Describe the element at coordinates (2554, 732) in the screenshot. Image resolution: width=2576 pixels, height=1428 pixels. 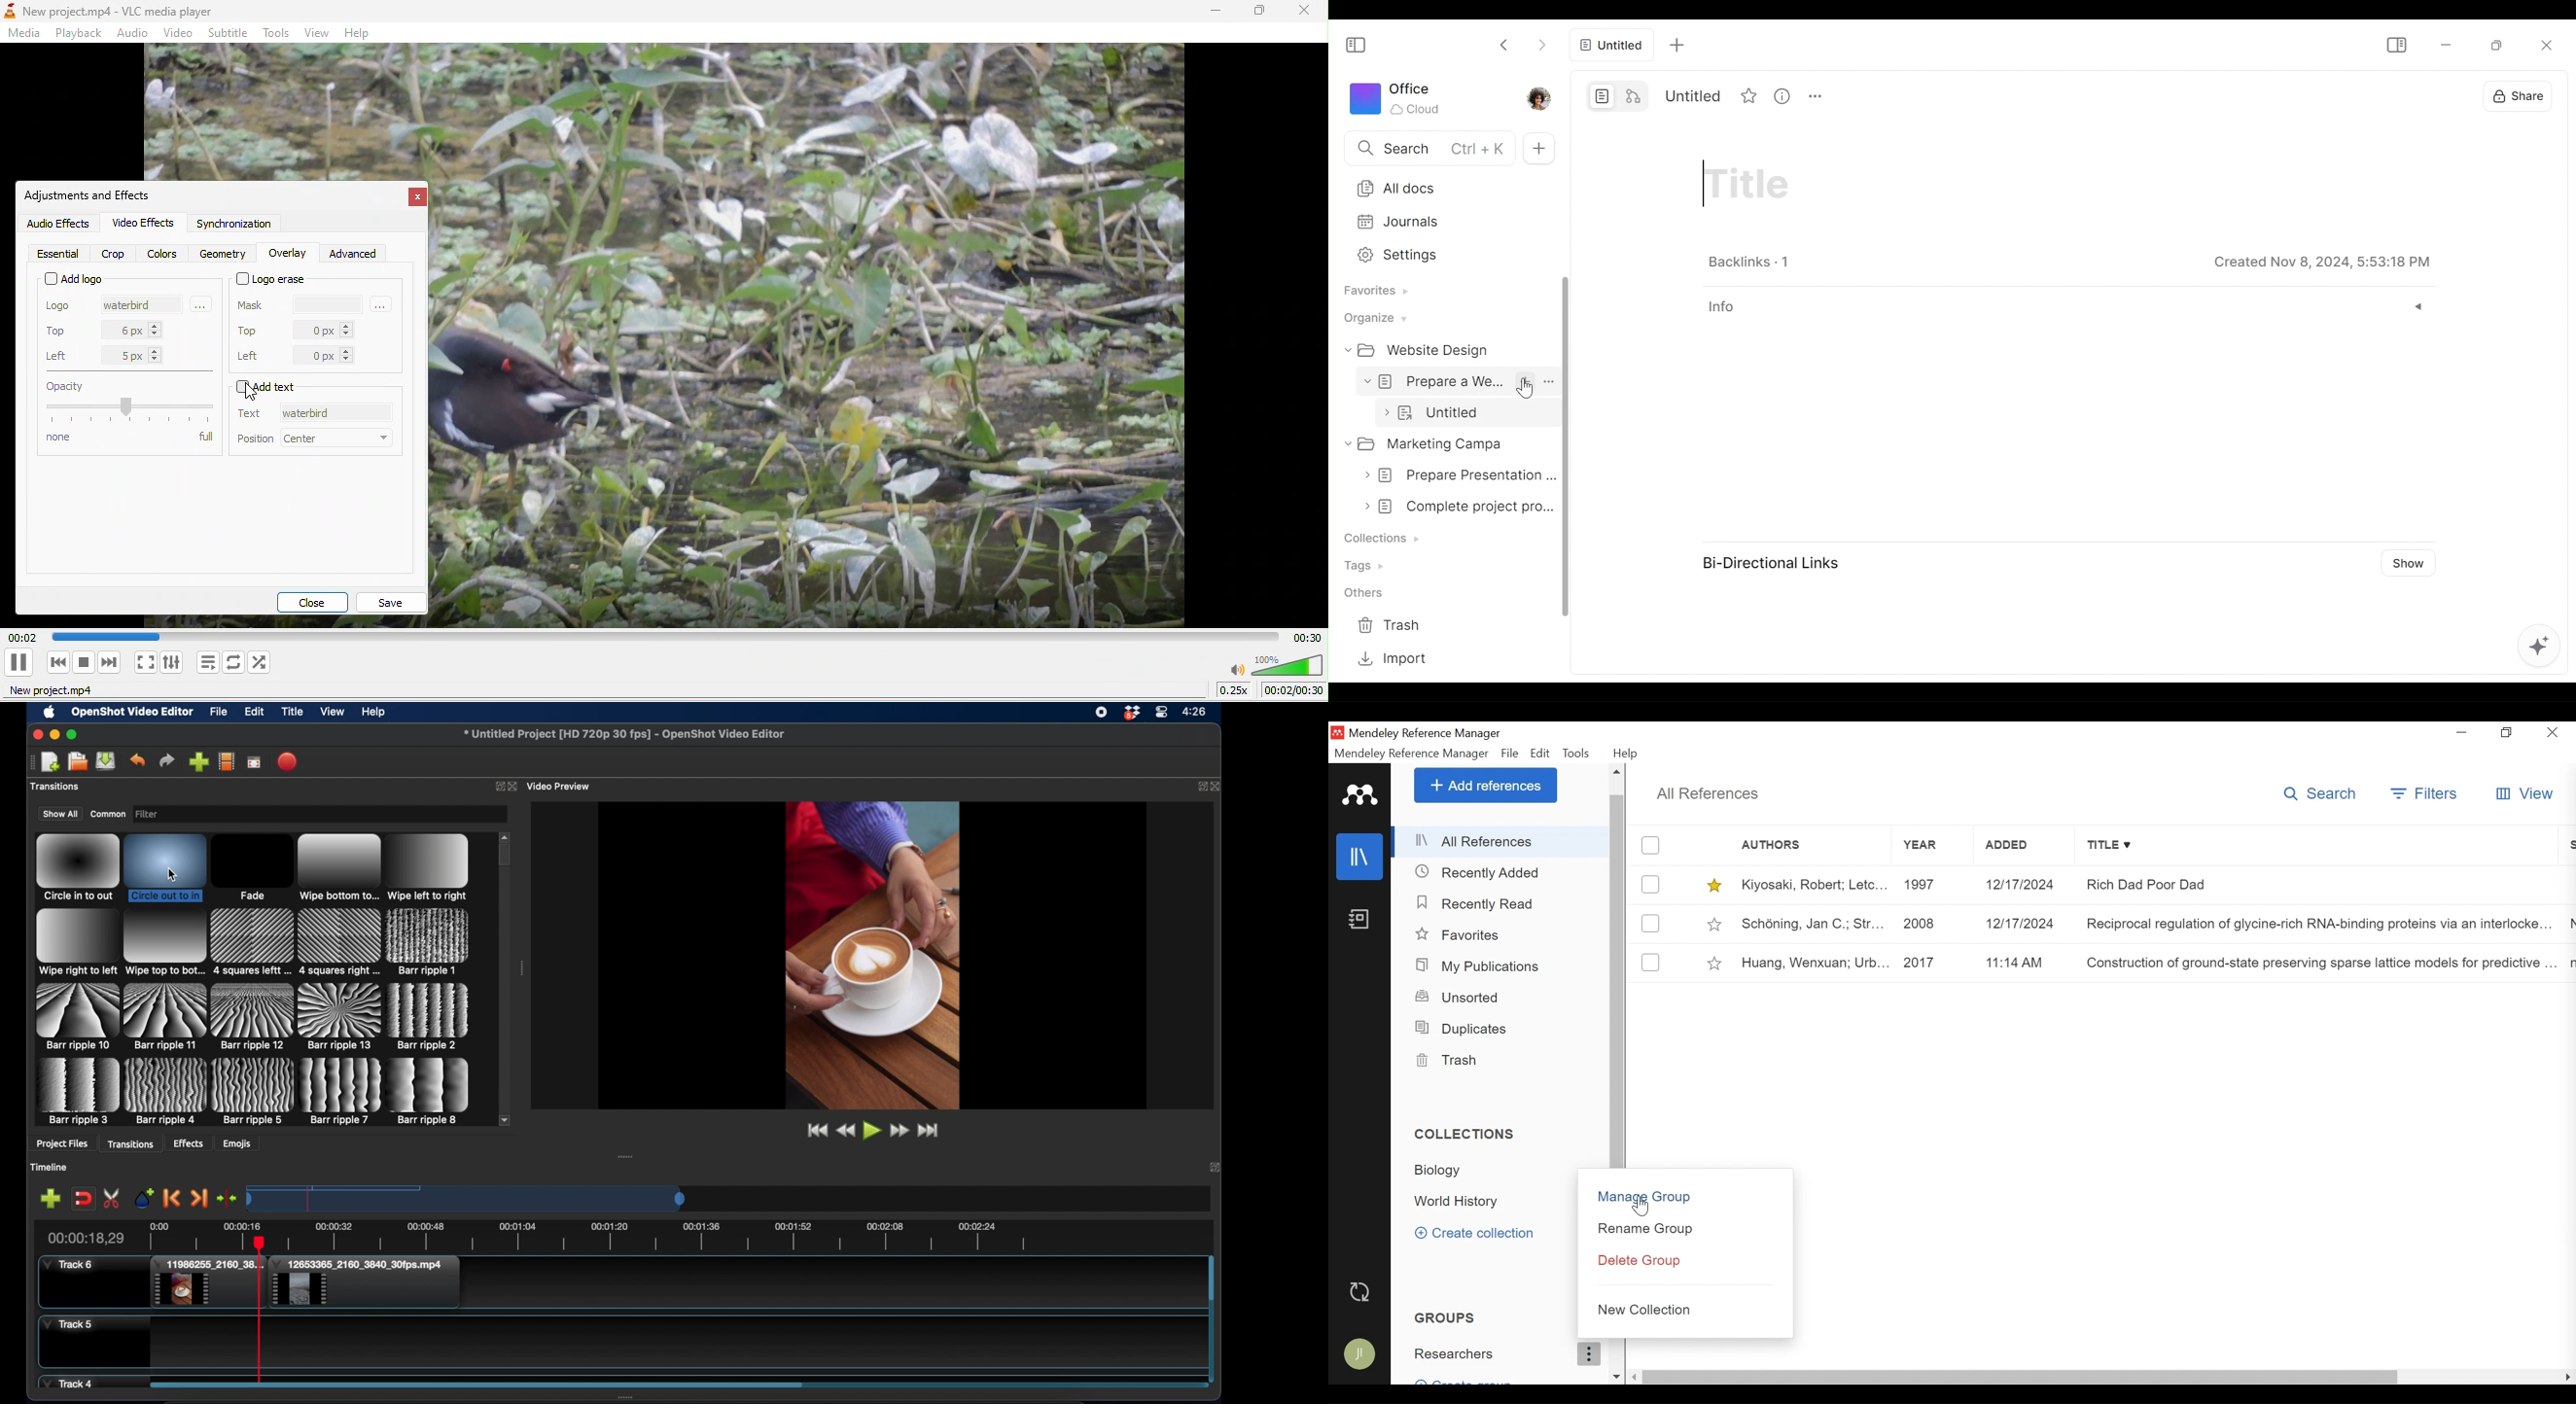
I see `Close` at that location.